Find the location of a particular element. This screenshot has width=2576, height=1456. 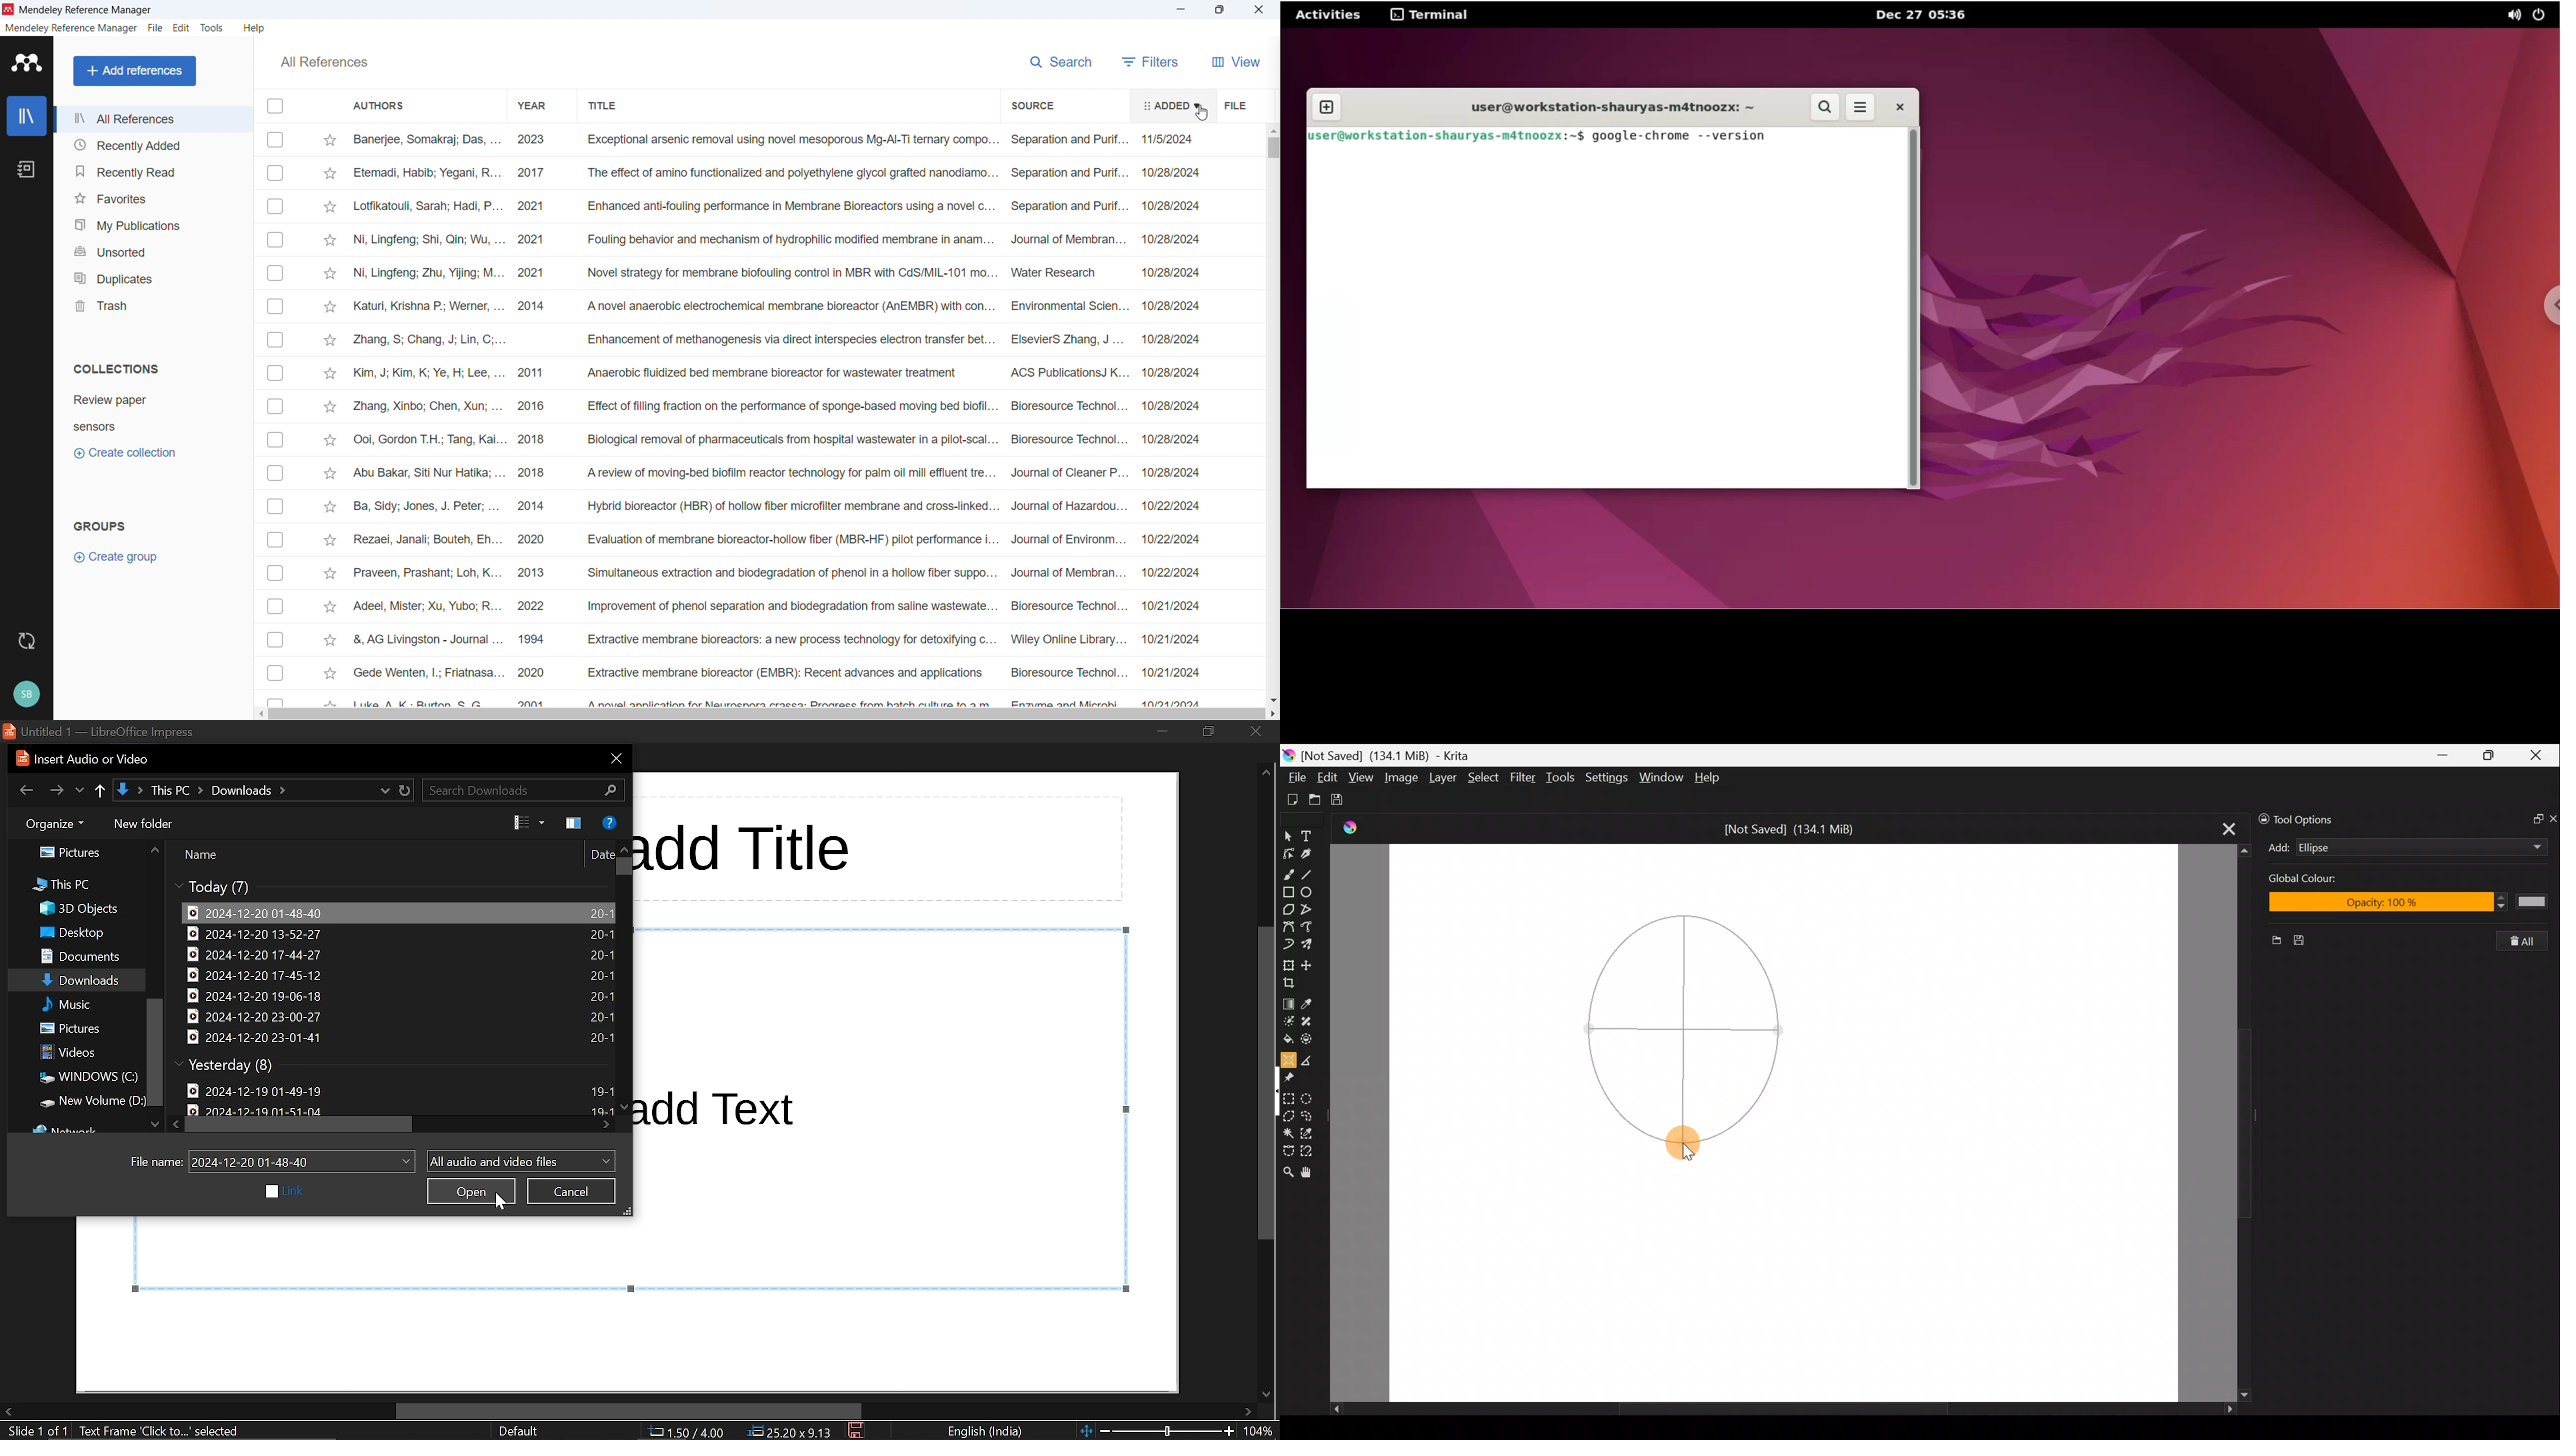

Sort by year  is located at coordinates (531, 106).